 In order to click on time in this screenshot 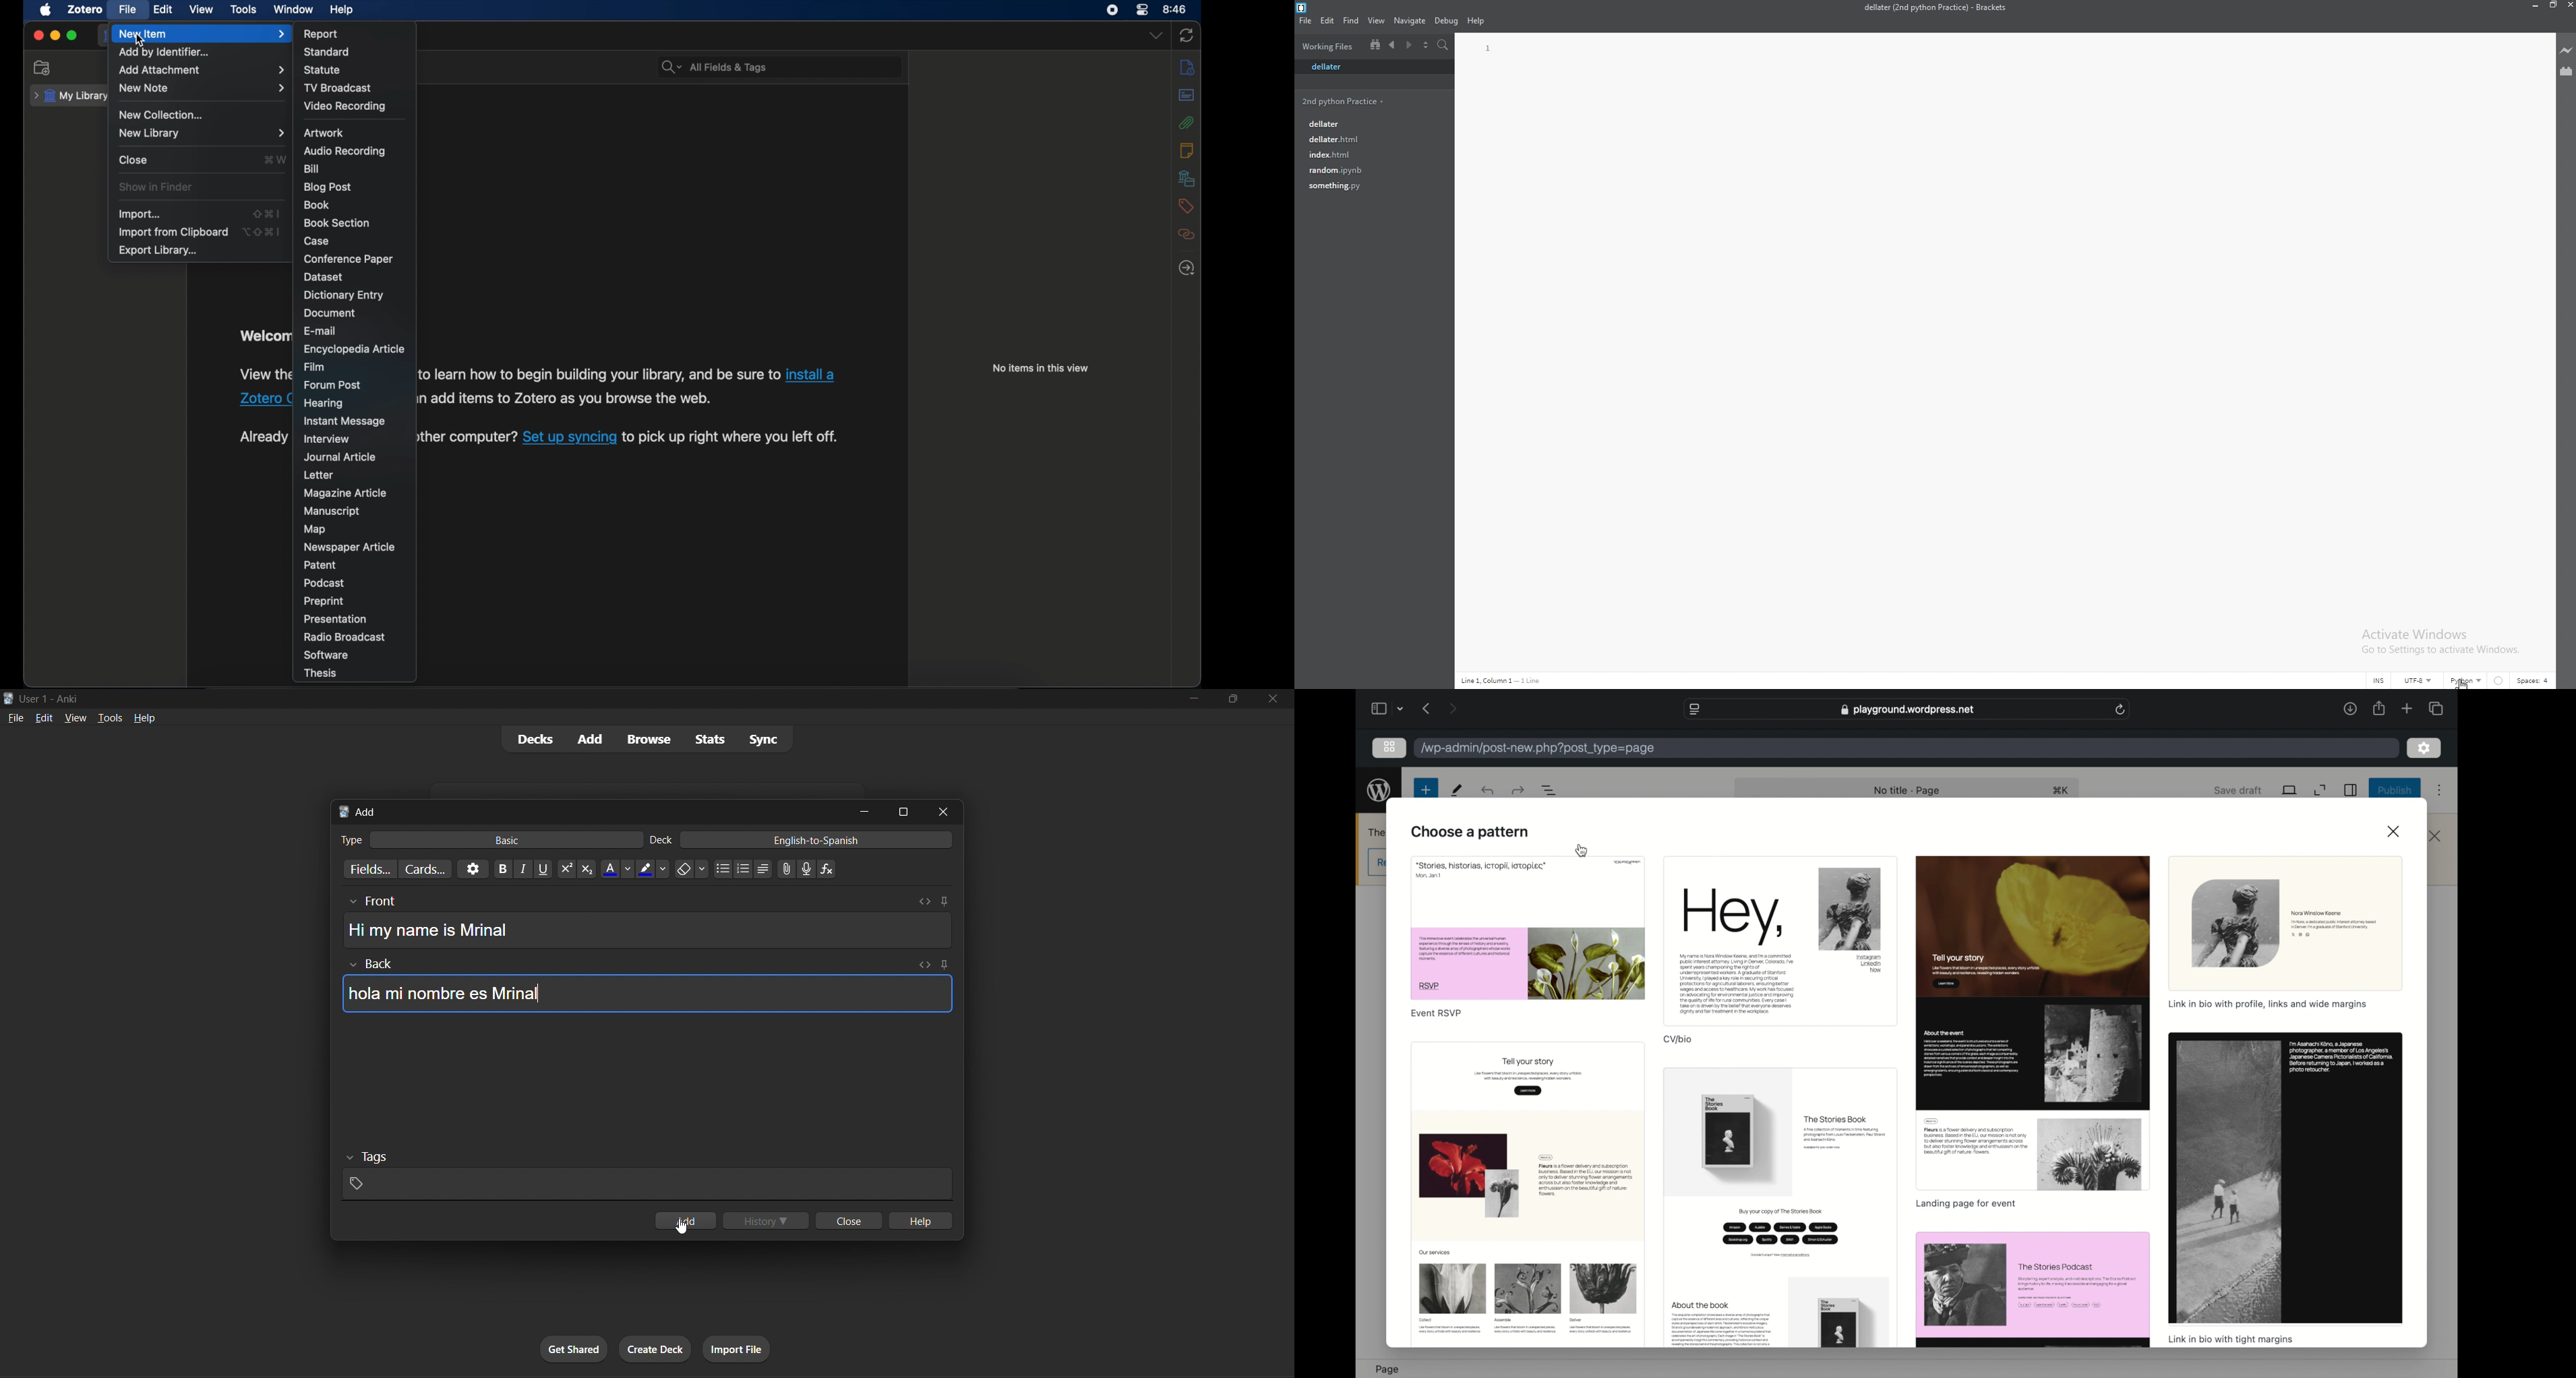, I will do `click(1176, 8)`.